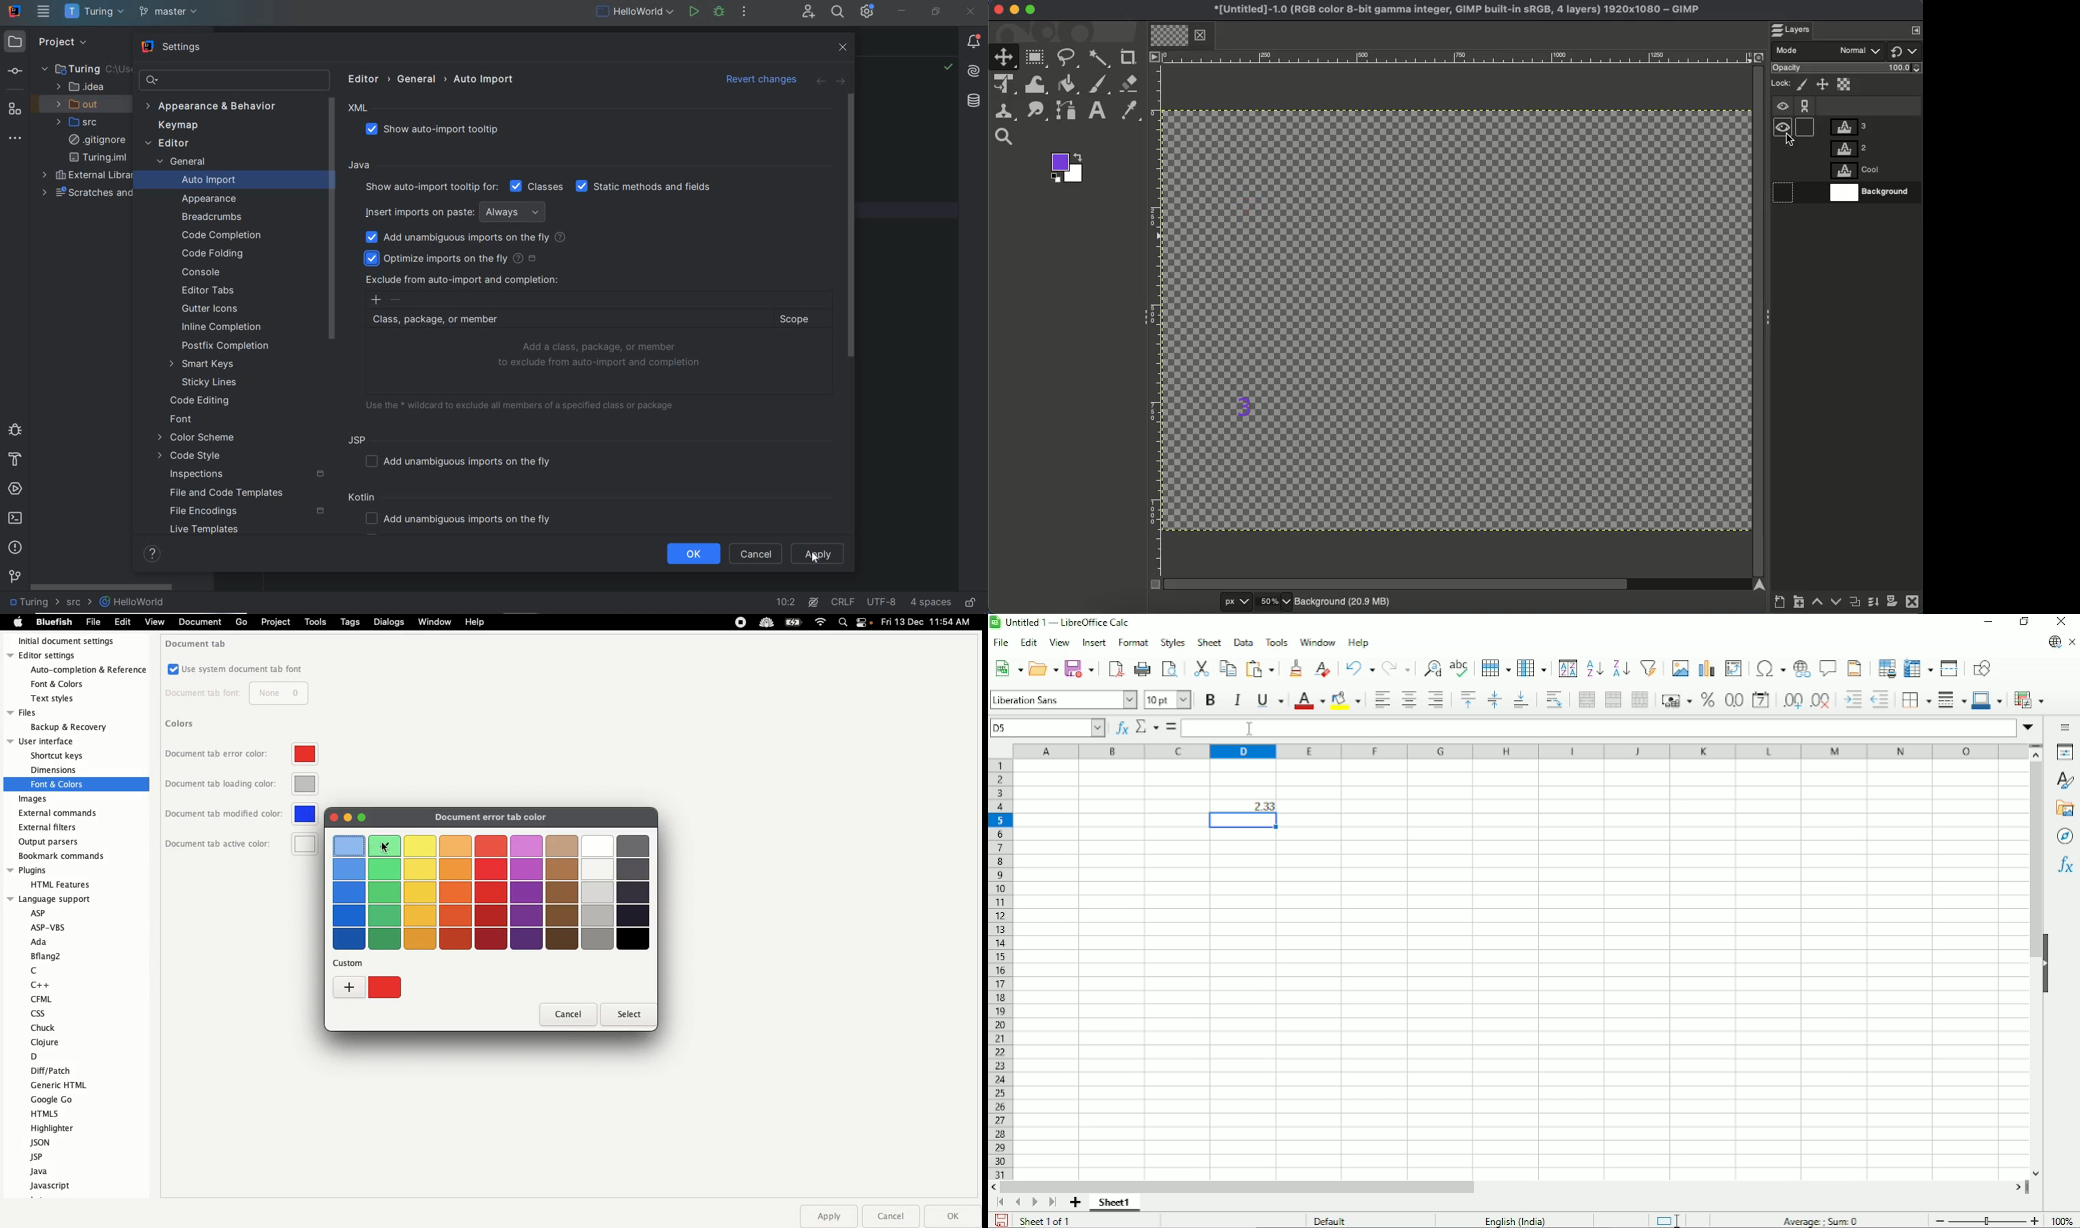  What do you see at coordinates (1881, 700) in the screenshot?
I see `Decrease indent` at bounding box center [1881, 700].